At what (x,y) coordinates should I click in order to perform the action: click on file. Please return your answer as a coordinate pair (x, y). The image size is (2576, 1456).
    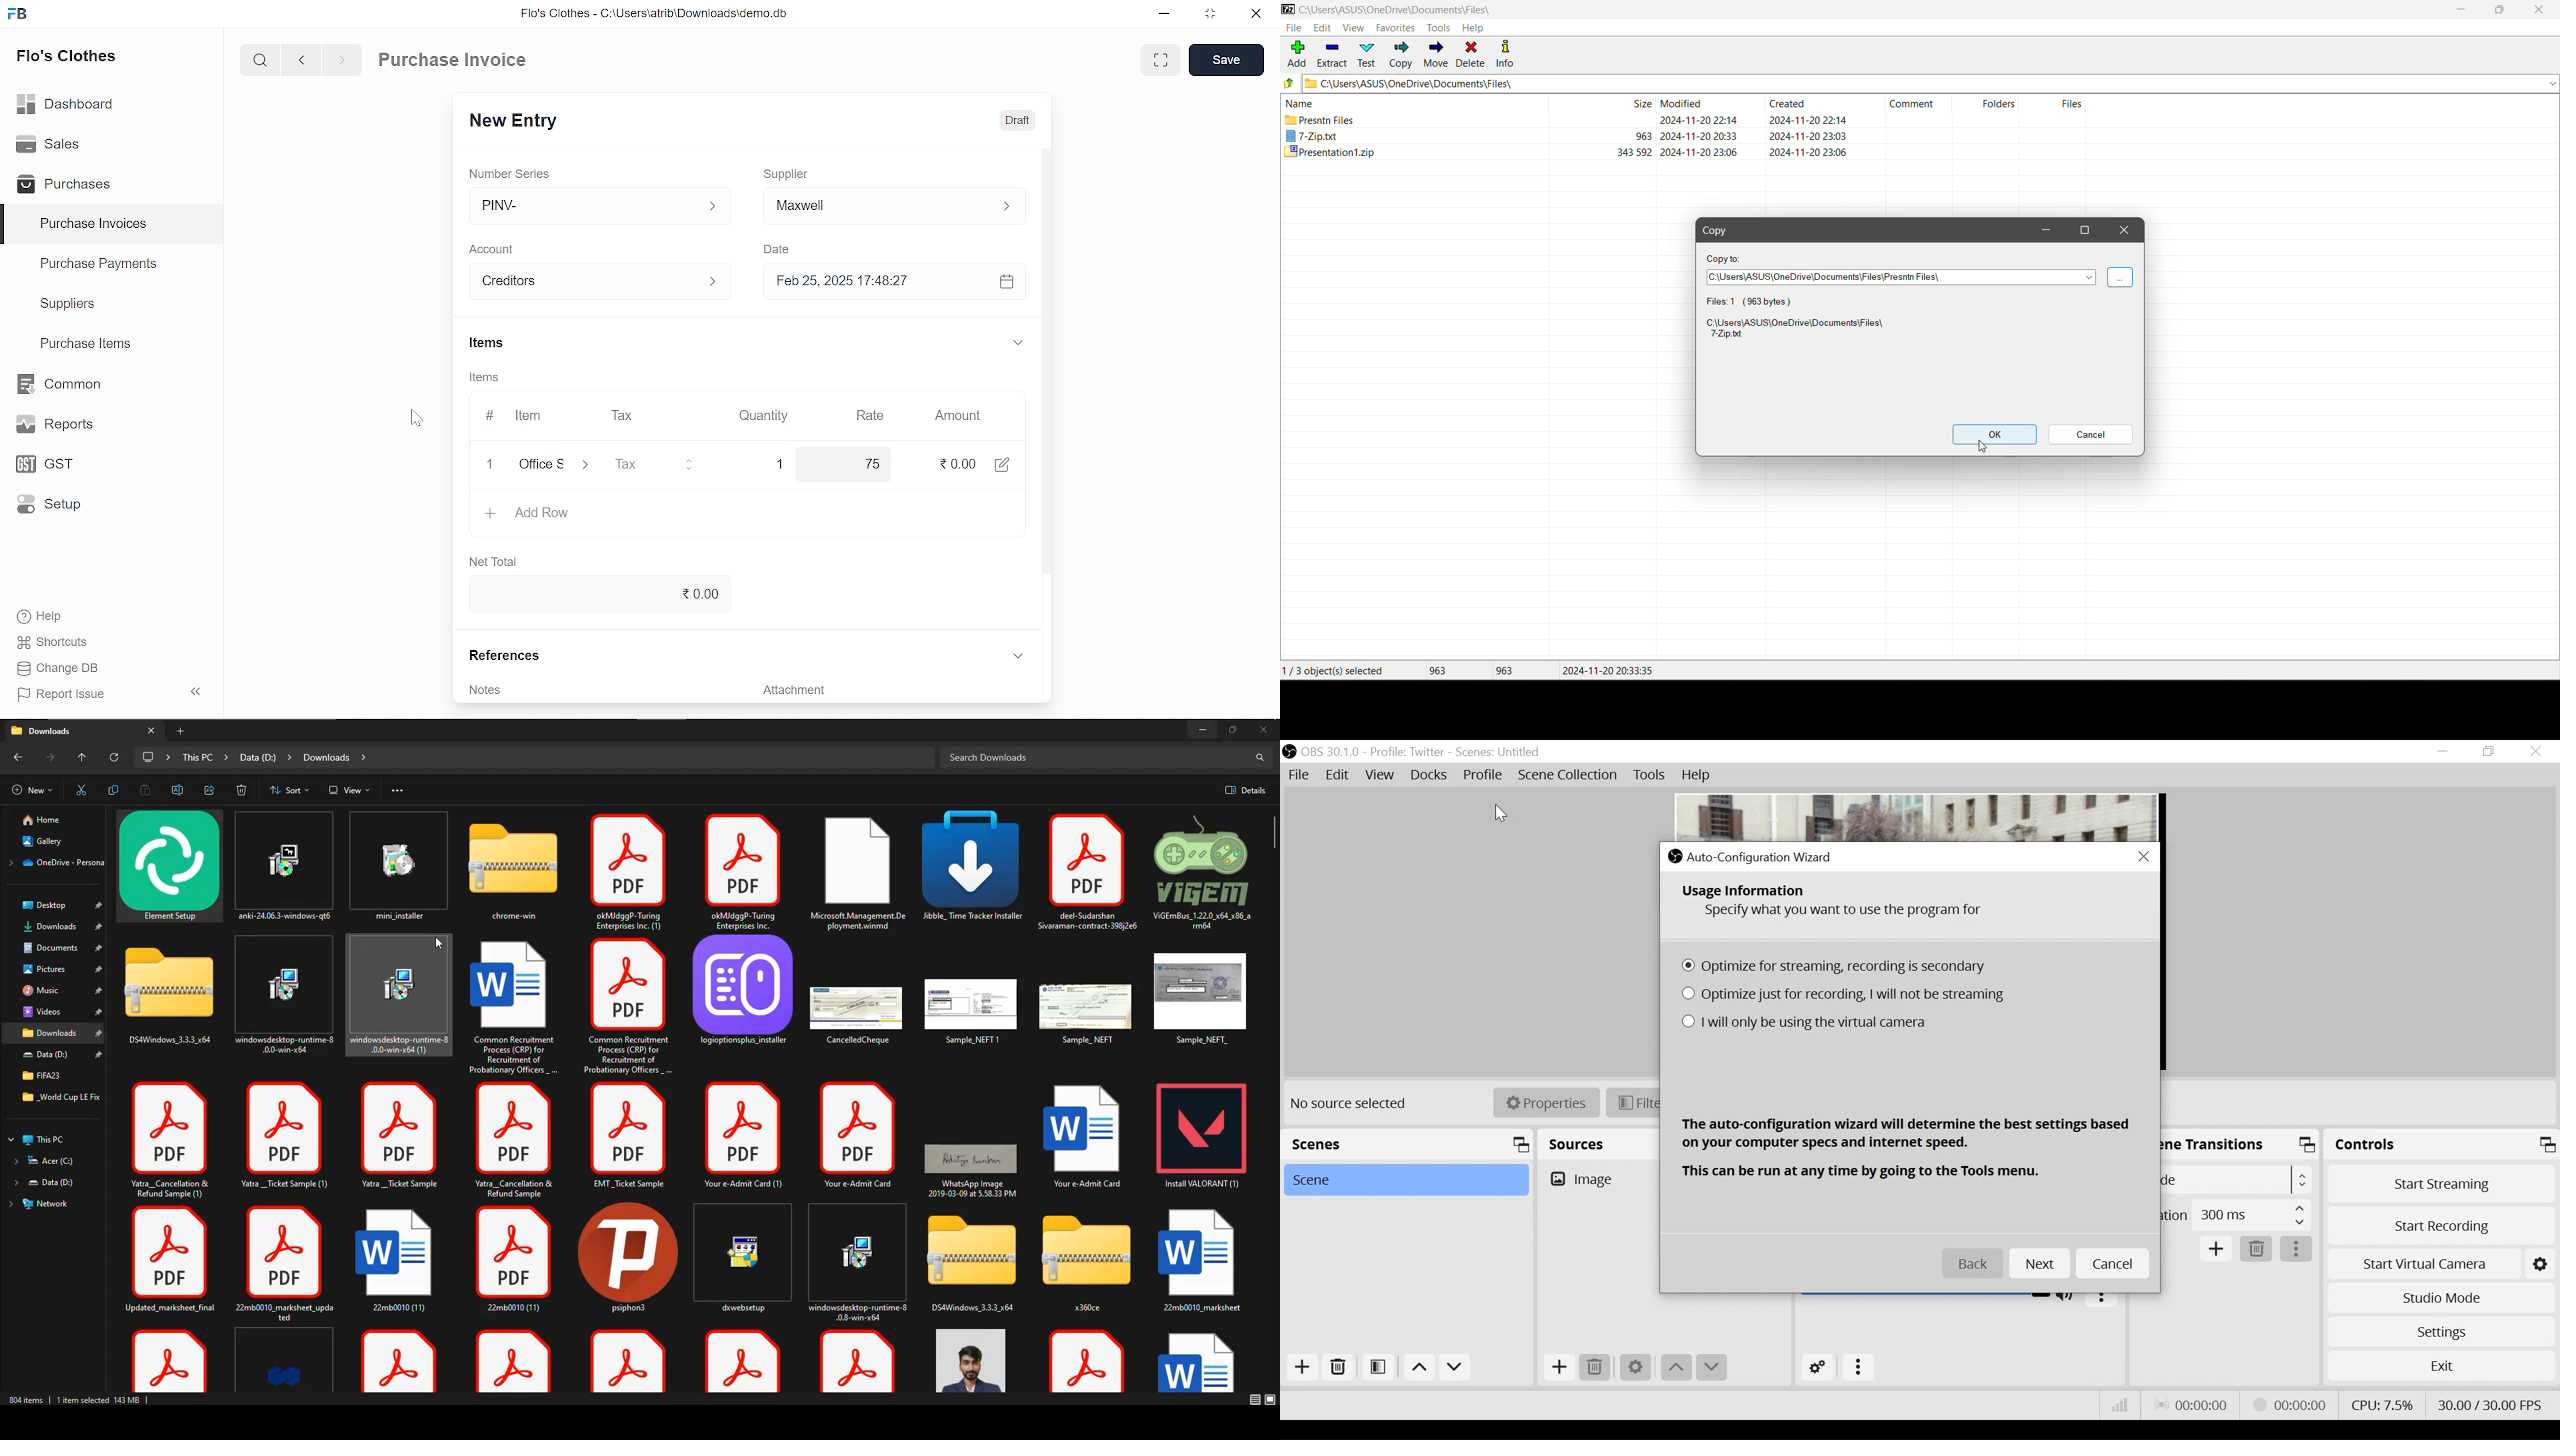
    Looking at the image, I should click on (285, 1357).